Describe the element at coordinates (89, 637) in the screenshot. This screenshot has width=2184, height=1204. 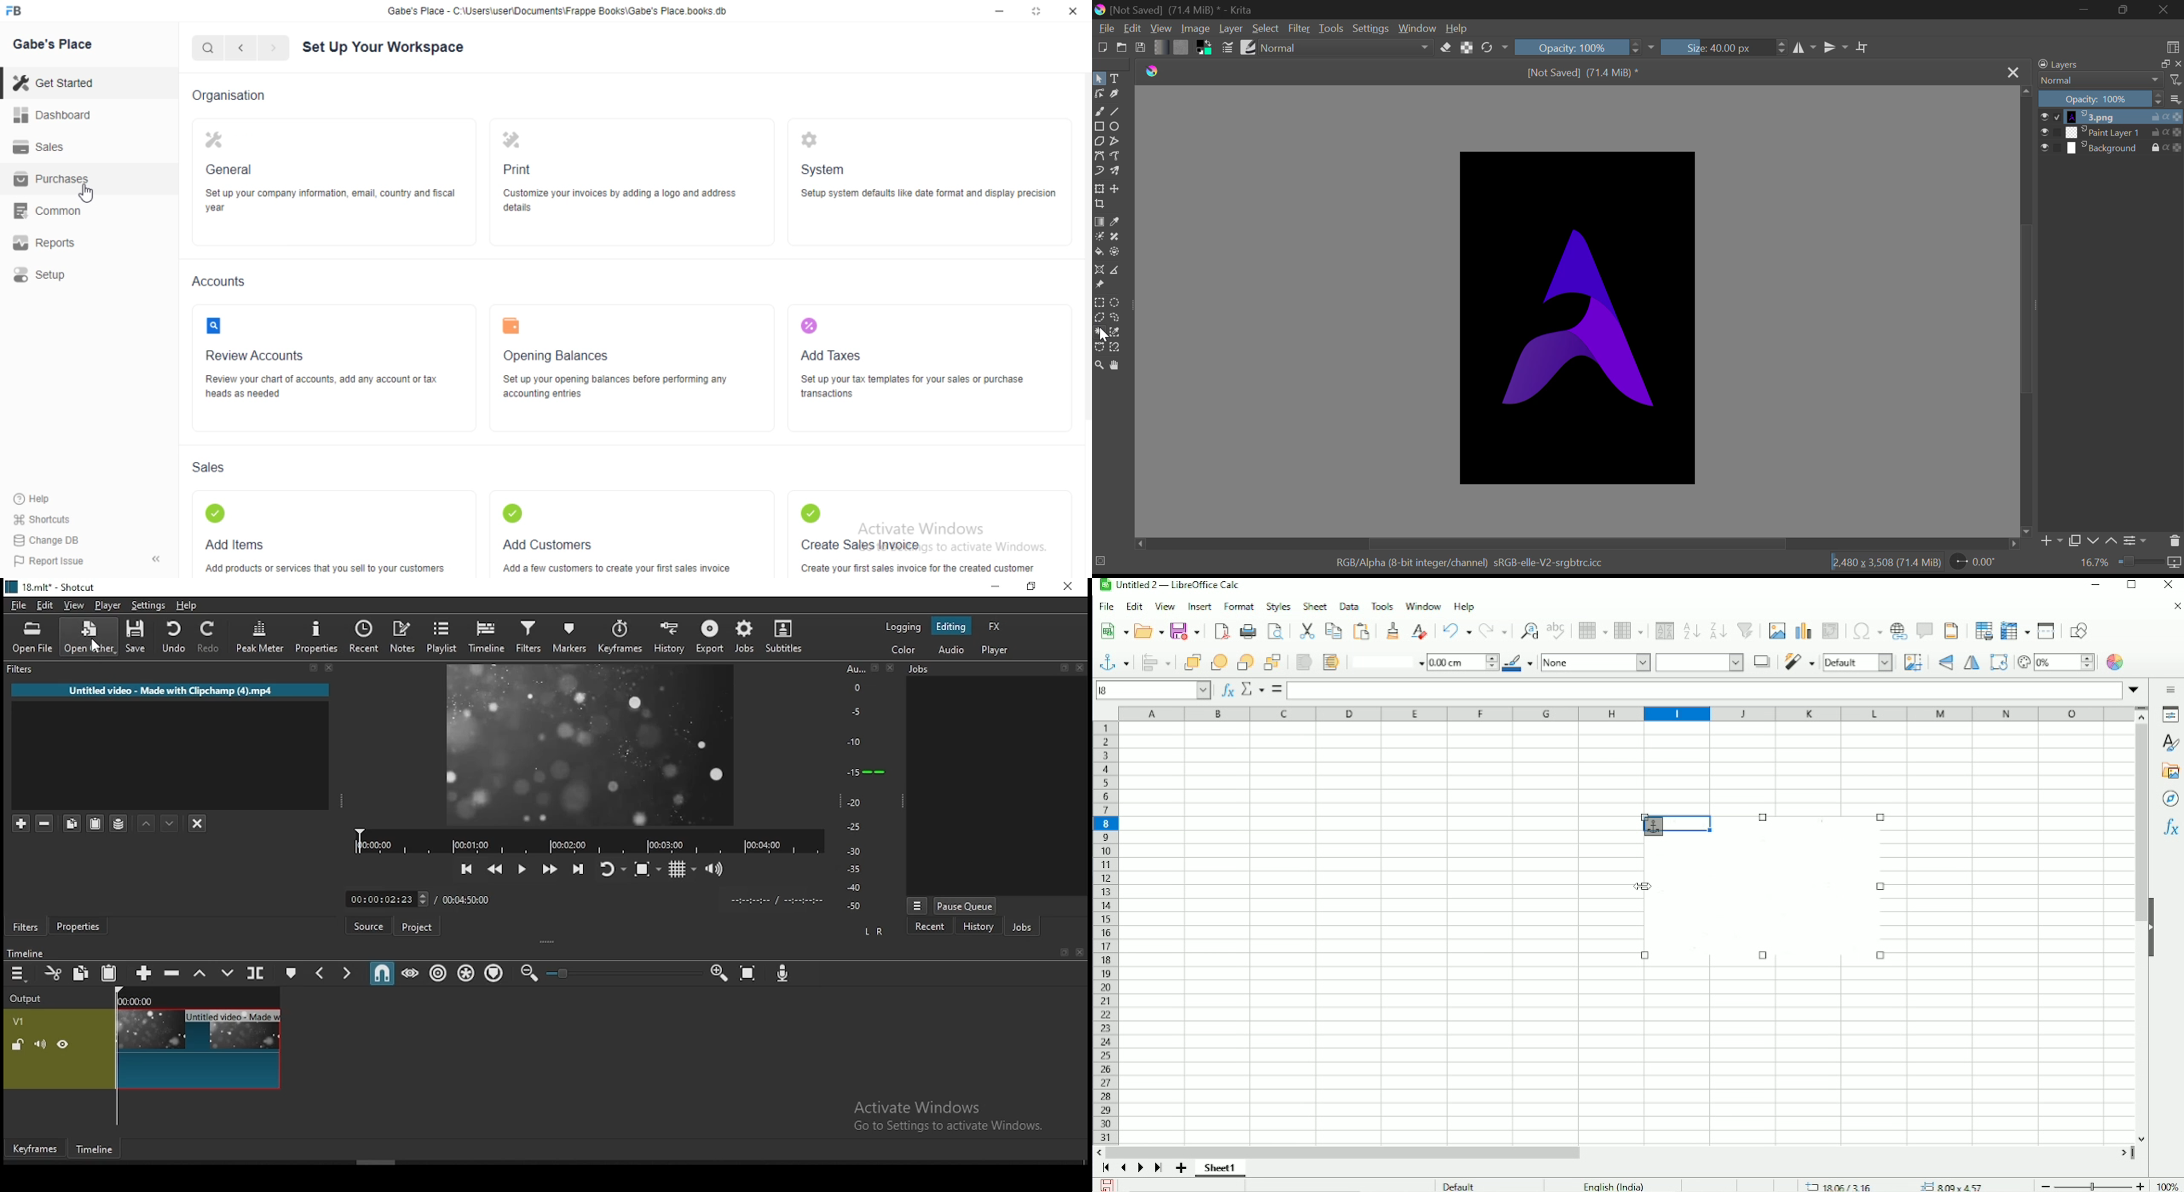
I see `open other` at that location.